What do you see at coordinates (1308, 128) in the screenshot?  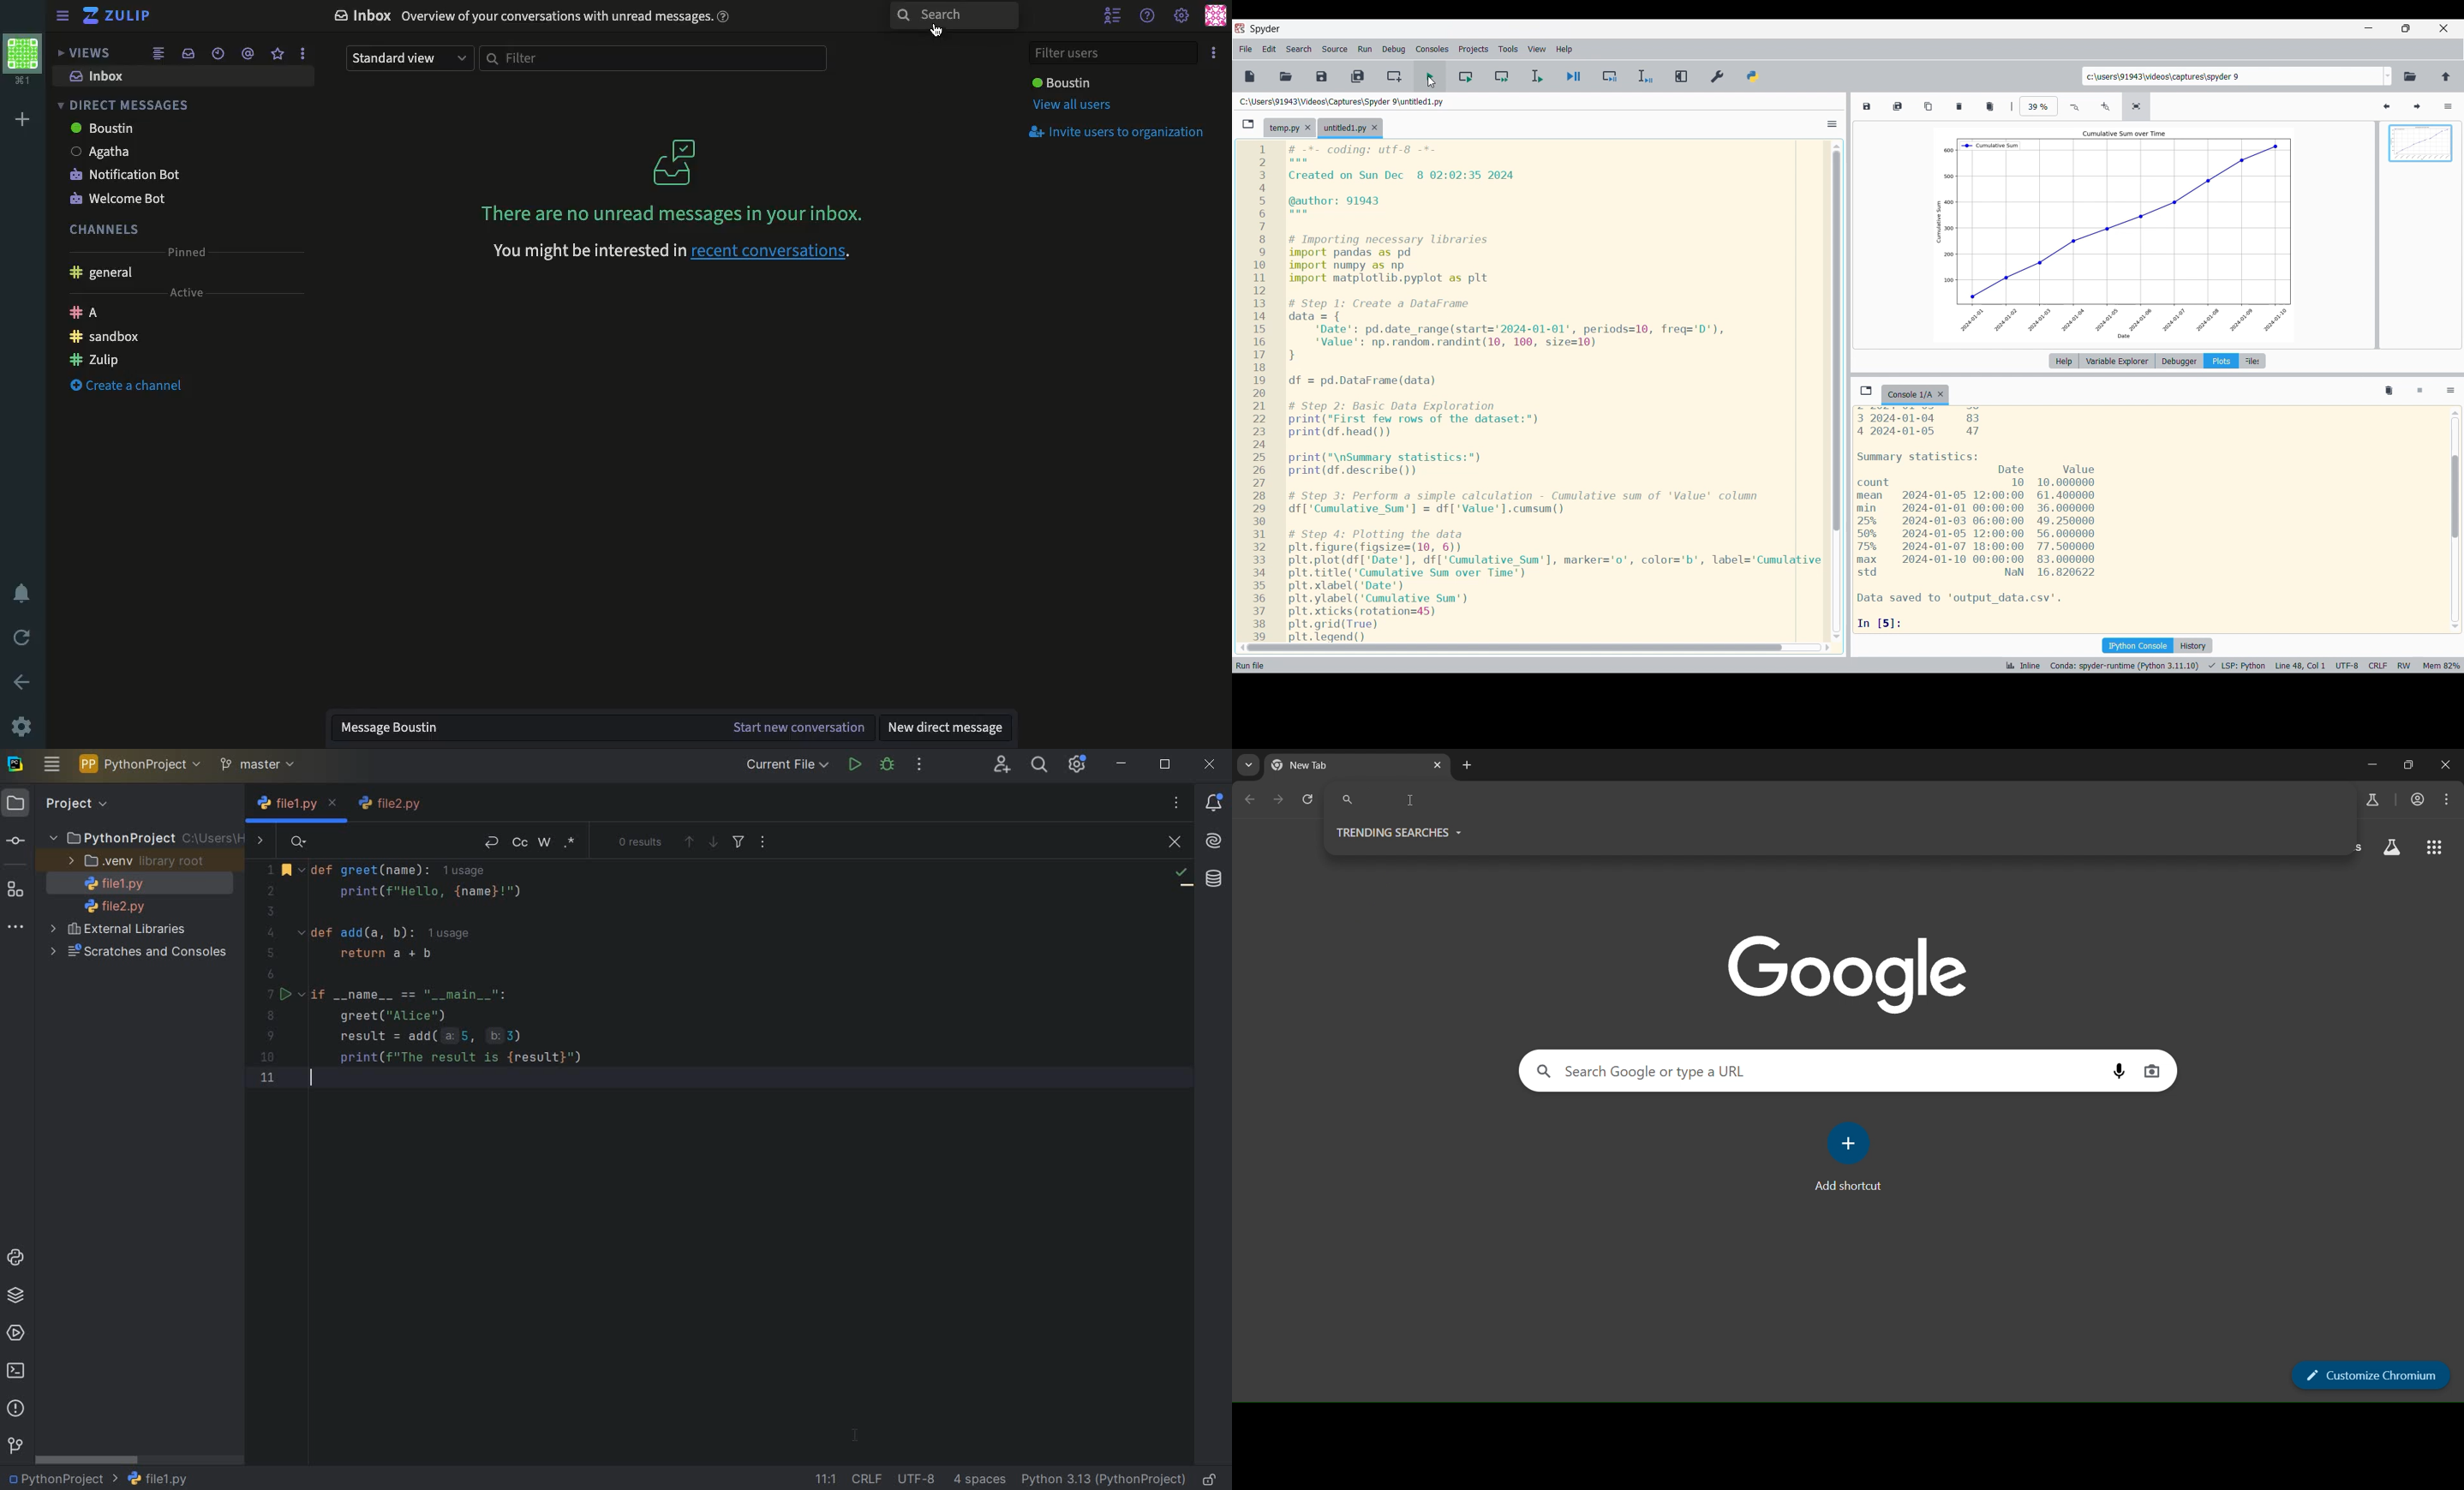 I see `Close` at bounding box center [1308, 128].